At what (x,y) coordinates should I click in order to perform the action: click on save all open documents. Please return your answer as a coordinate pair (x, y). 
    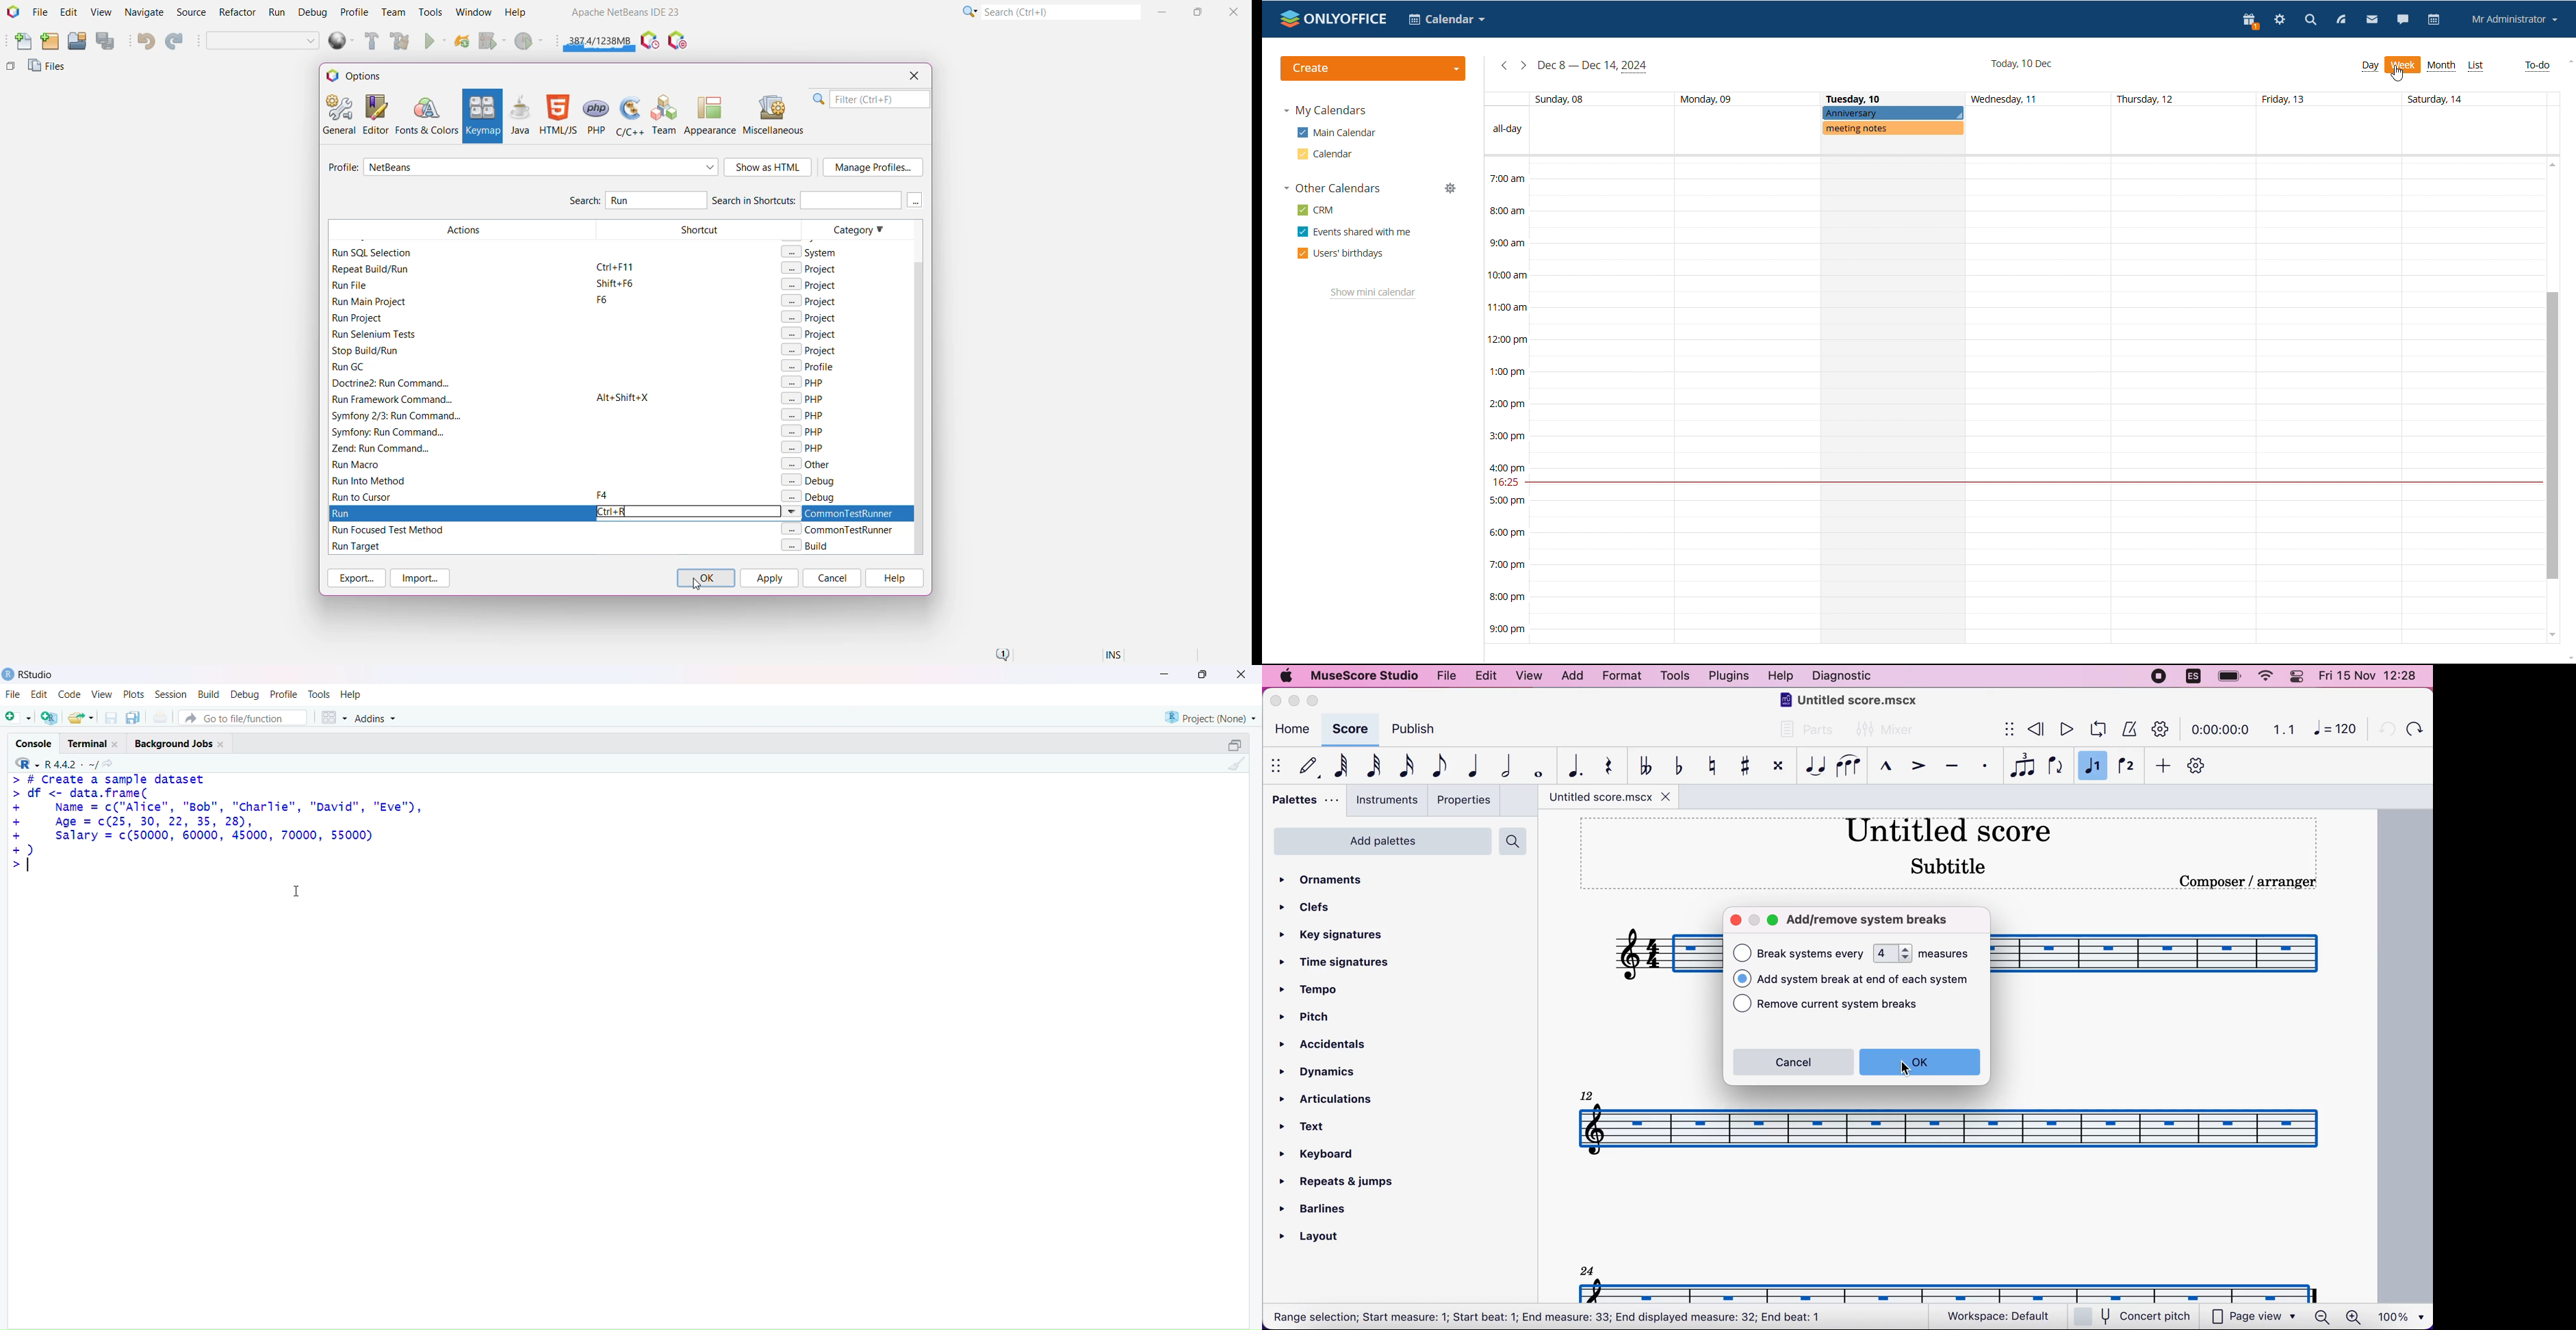
    Looking at the image, I should click on (133, 717).